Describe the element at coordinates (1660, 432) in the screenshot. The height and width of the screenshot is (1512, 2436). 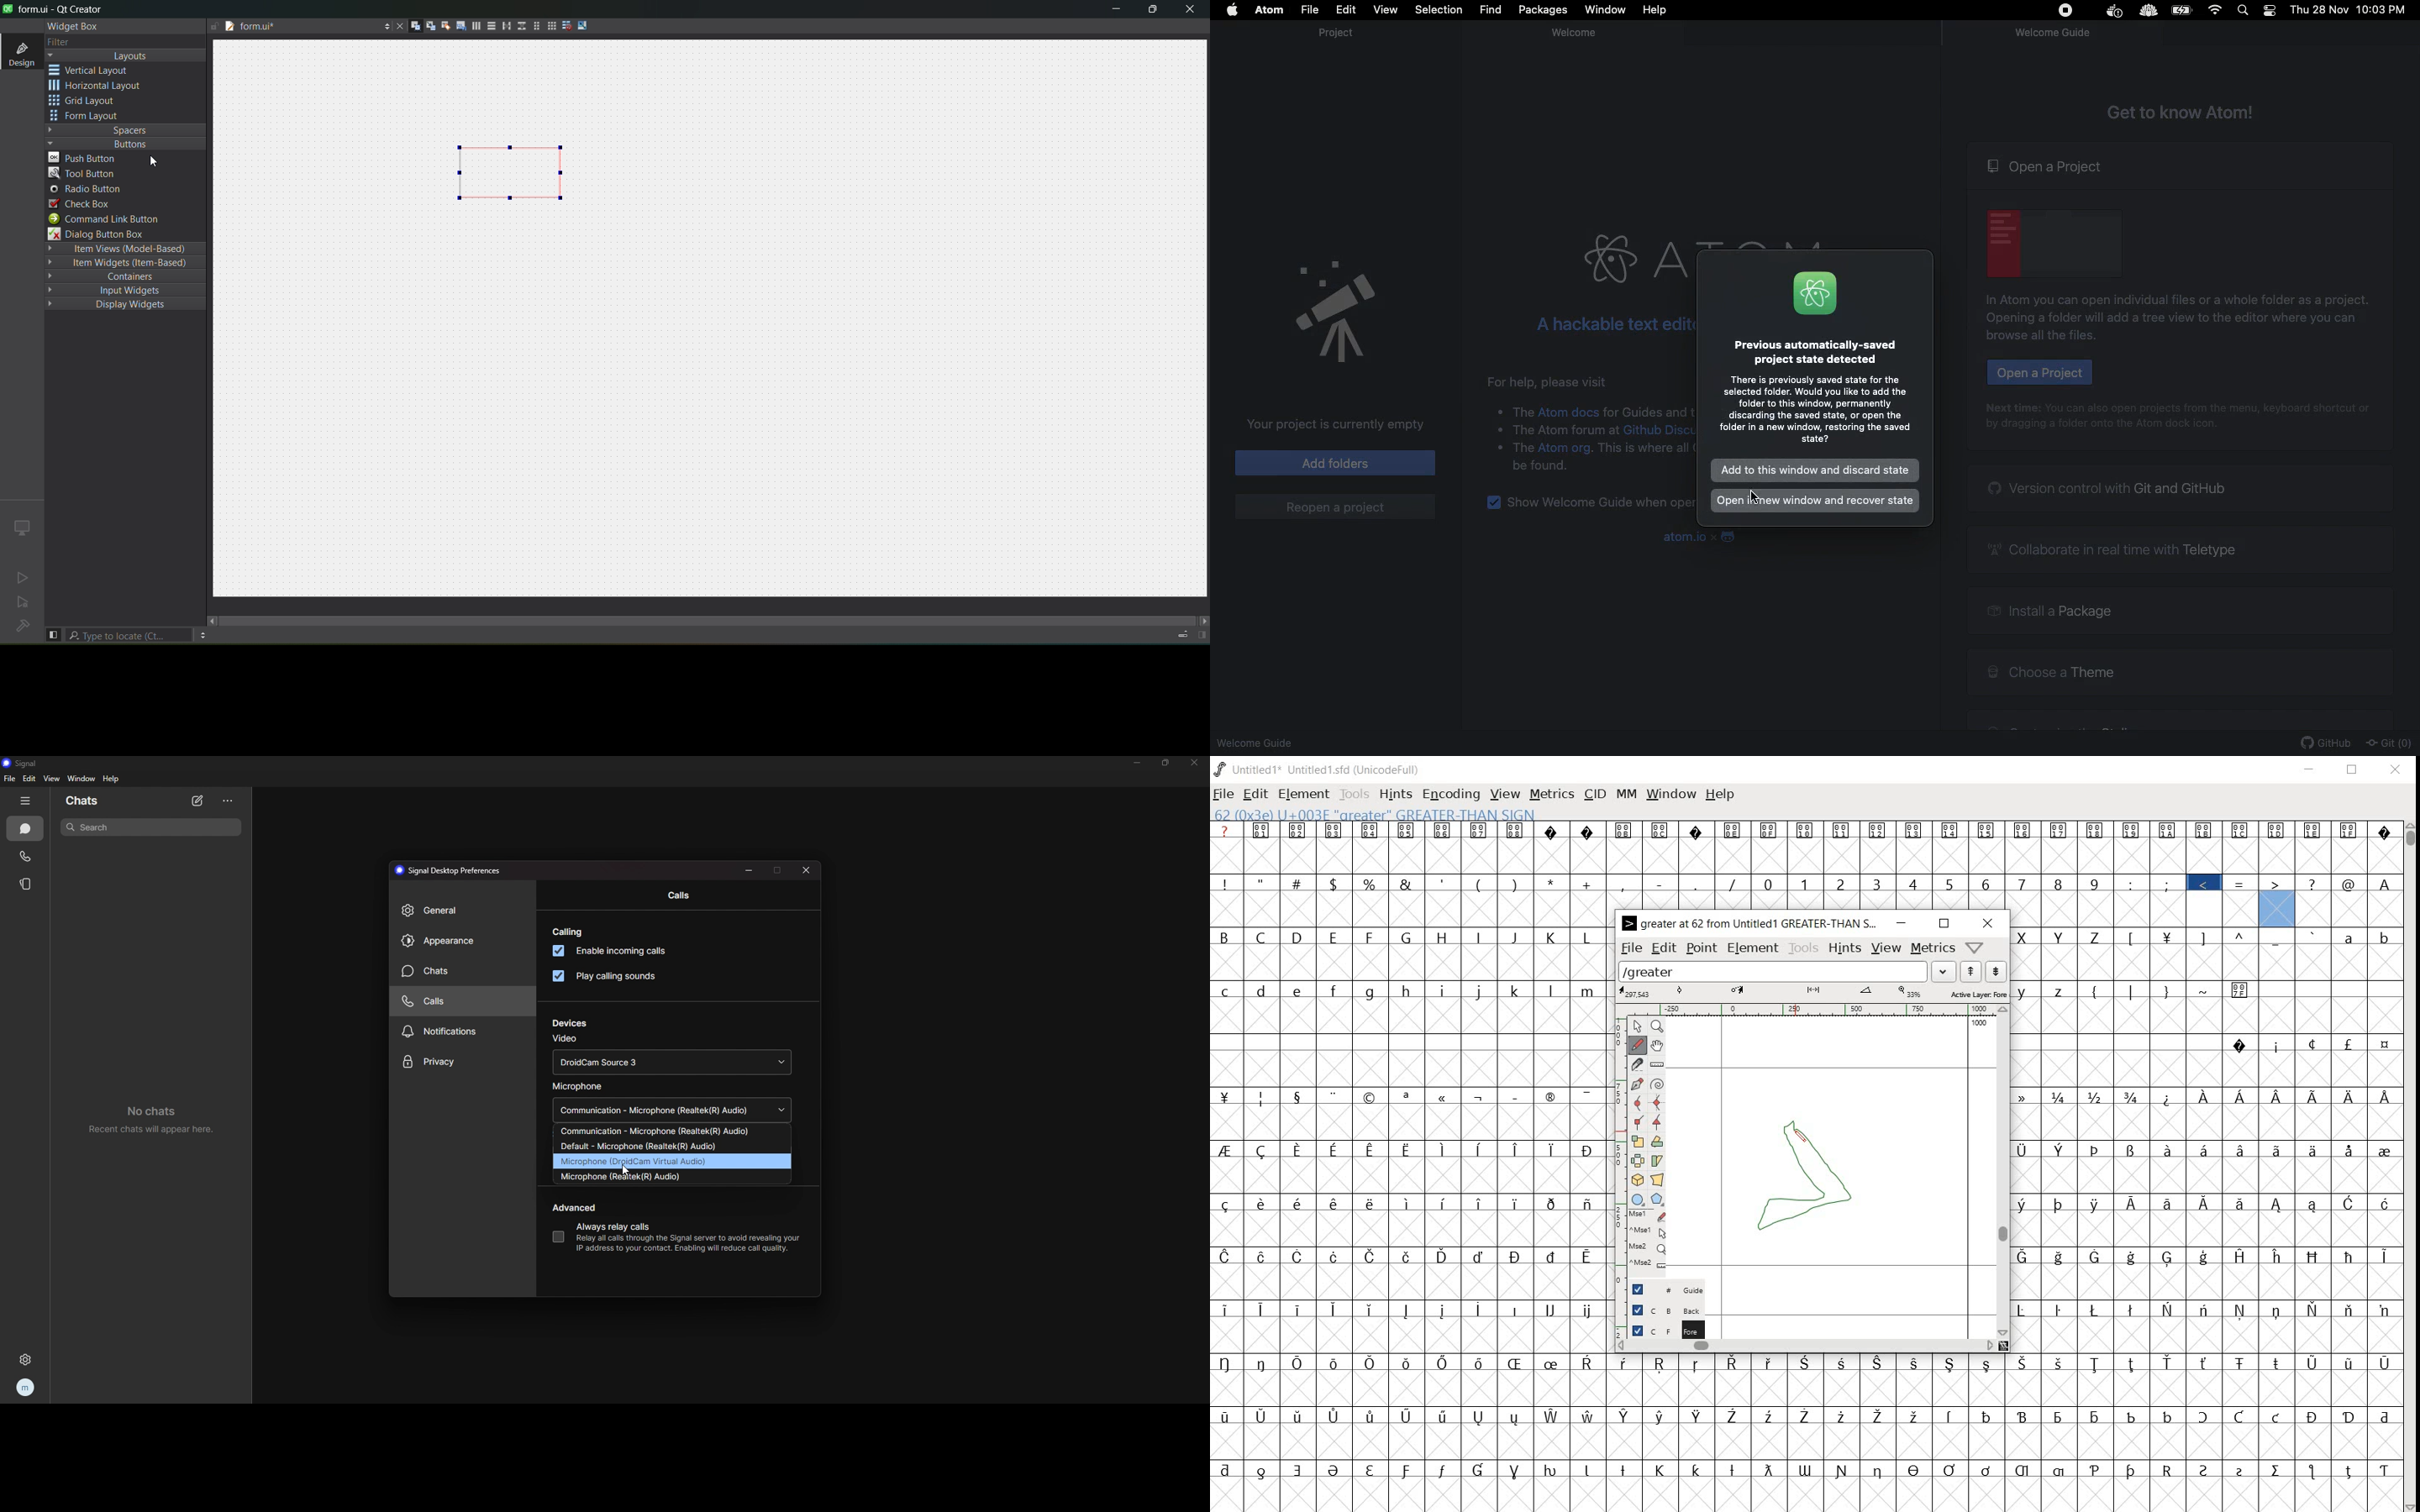
I see `Github Discussion` at that location.